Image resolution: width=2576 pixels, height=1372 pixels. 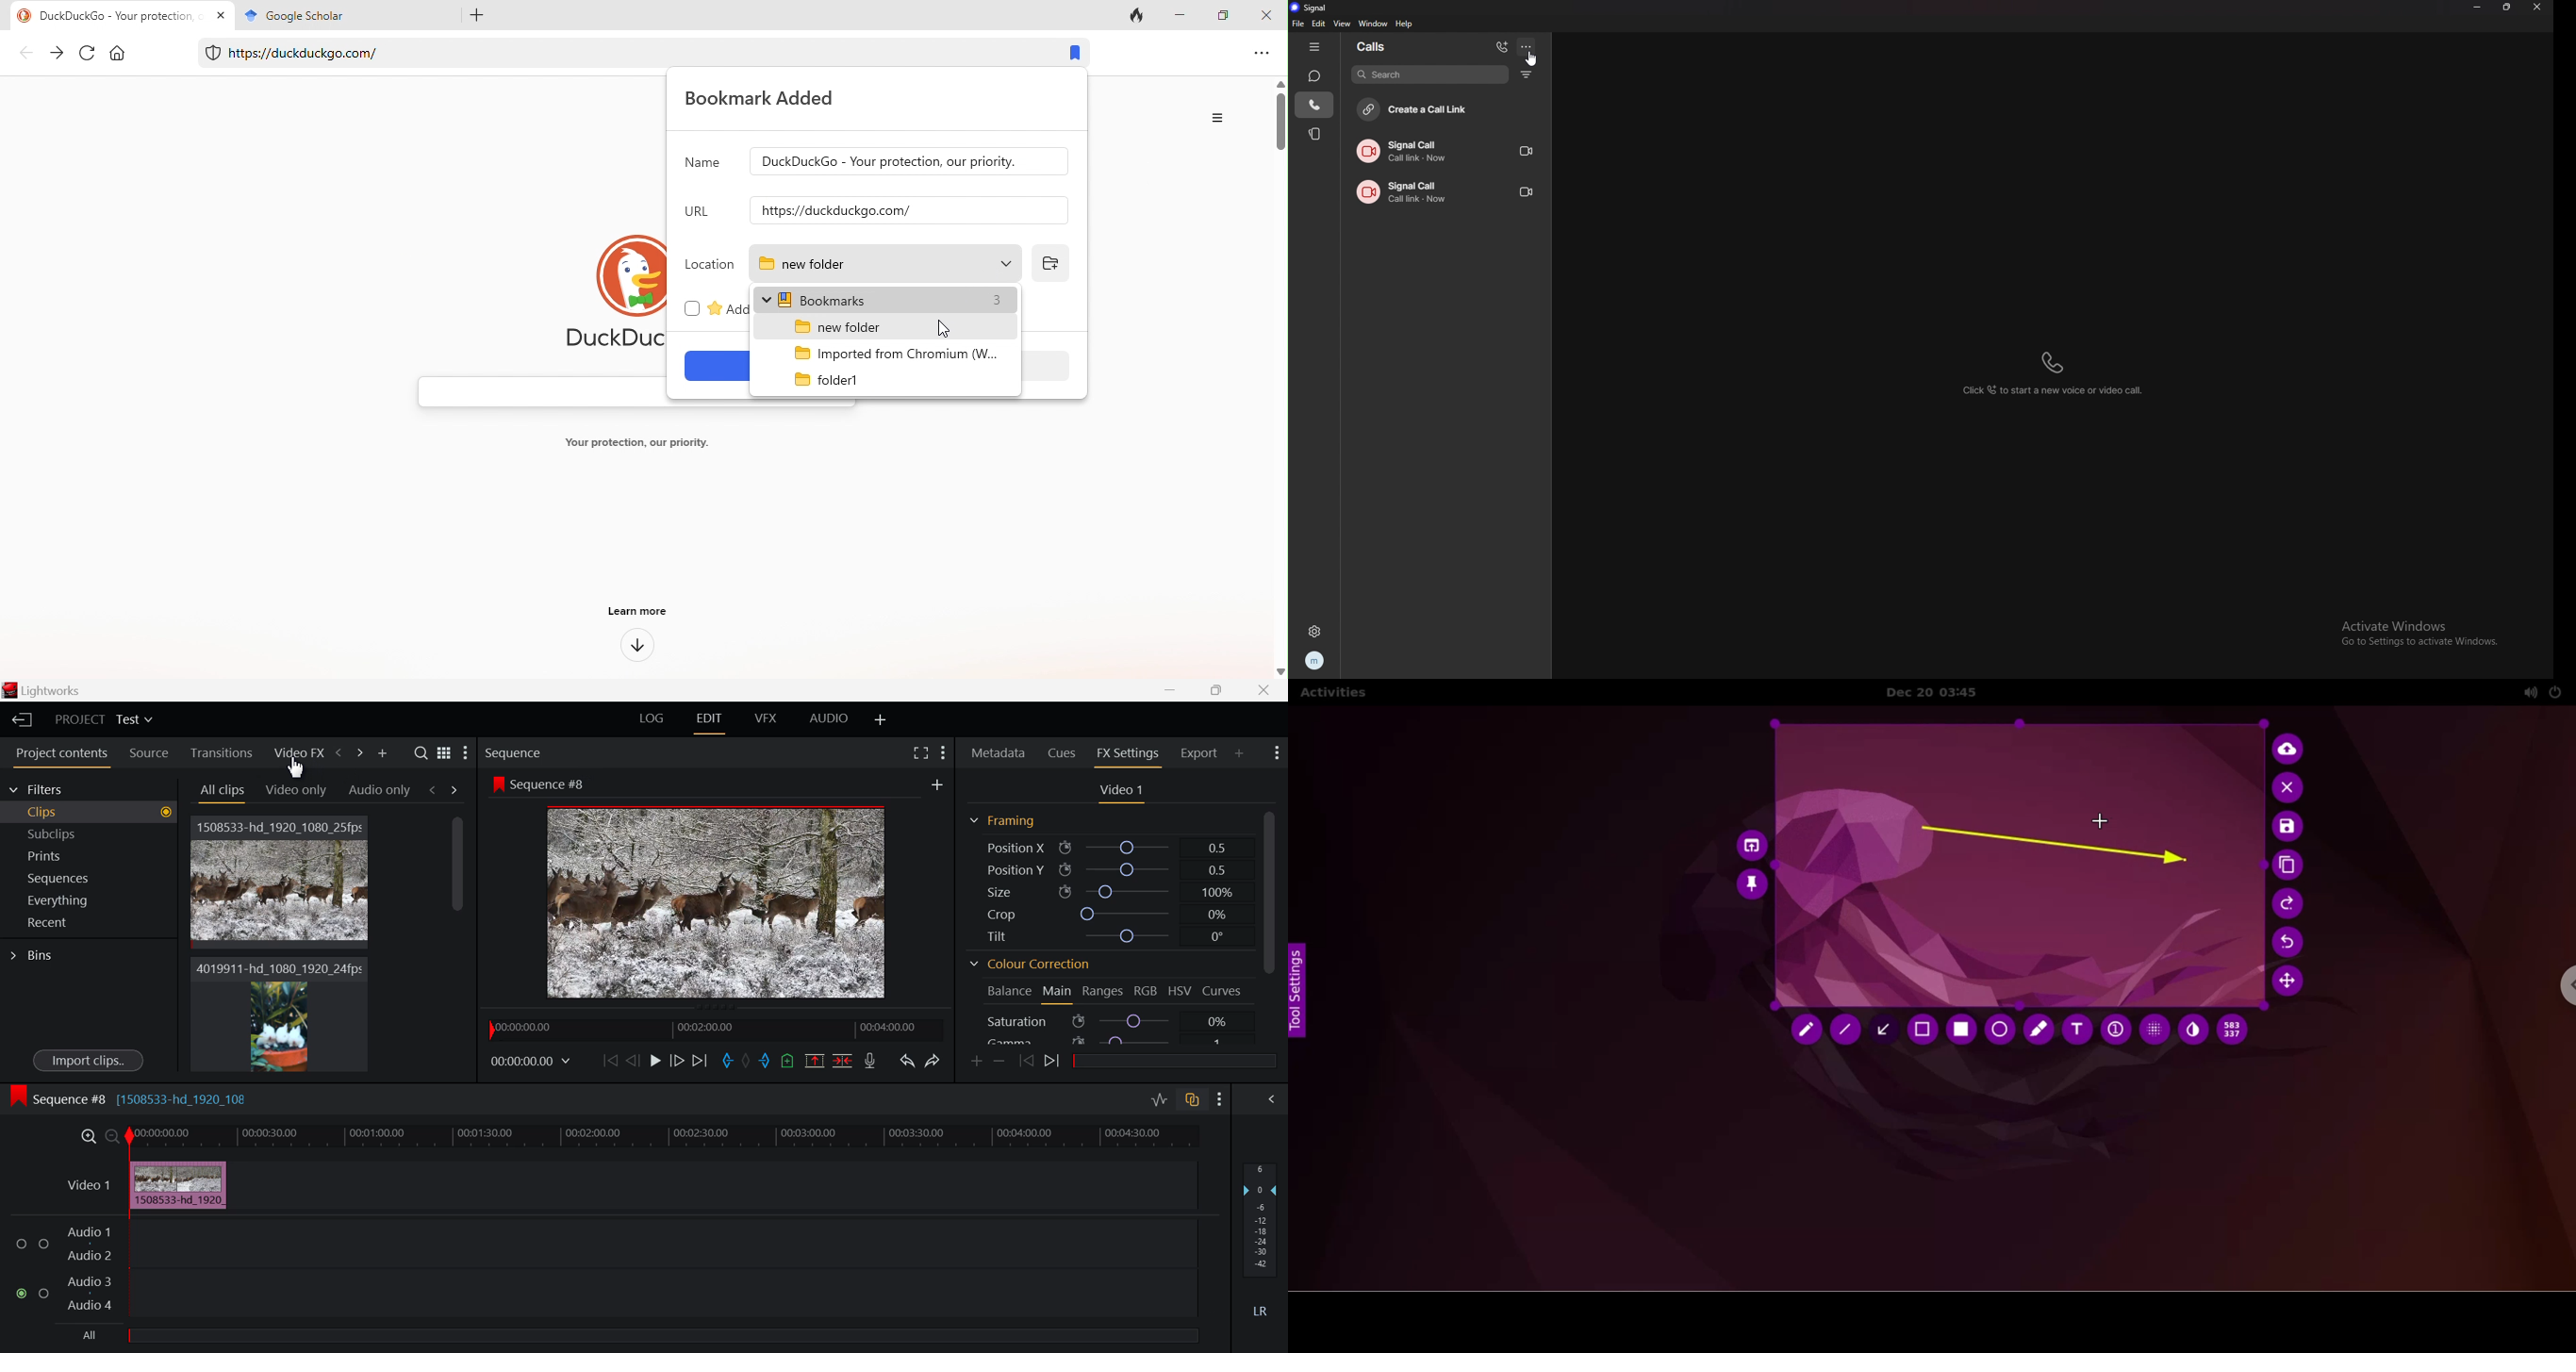 I want to click on Sequence #8 [1508533-hd_1920_108, so click(x=141, y=1101).